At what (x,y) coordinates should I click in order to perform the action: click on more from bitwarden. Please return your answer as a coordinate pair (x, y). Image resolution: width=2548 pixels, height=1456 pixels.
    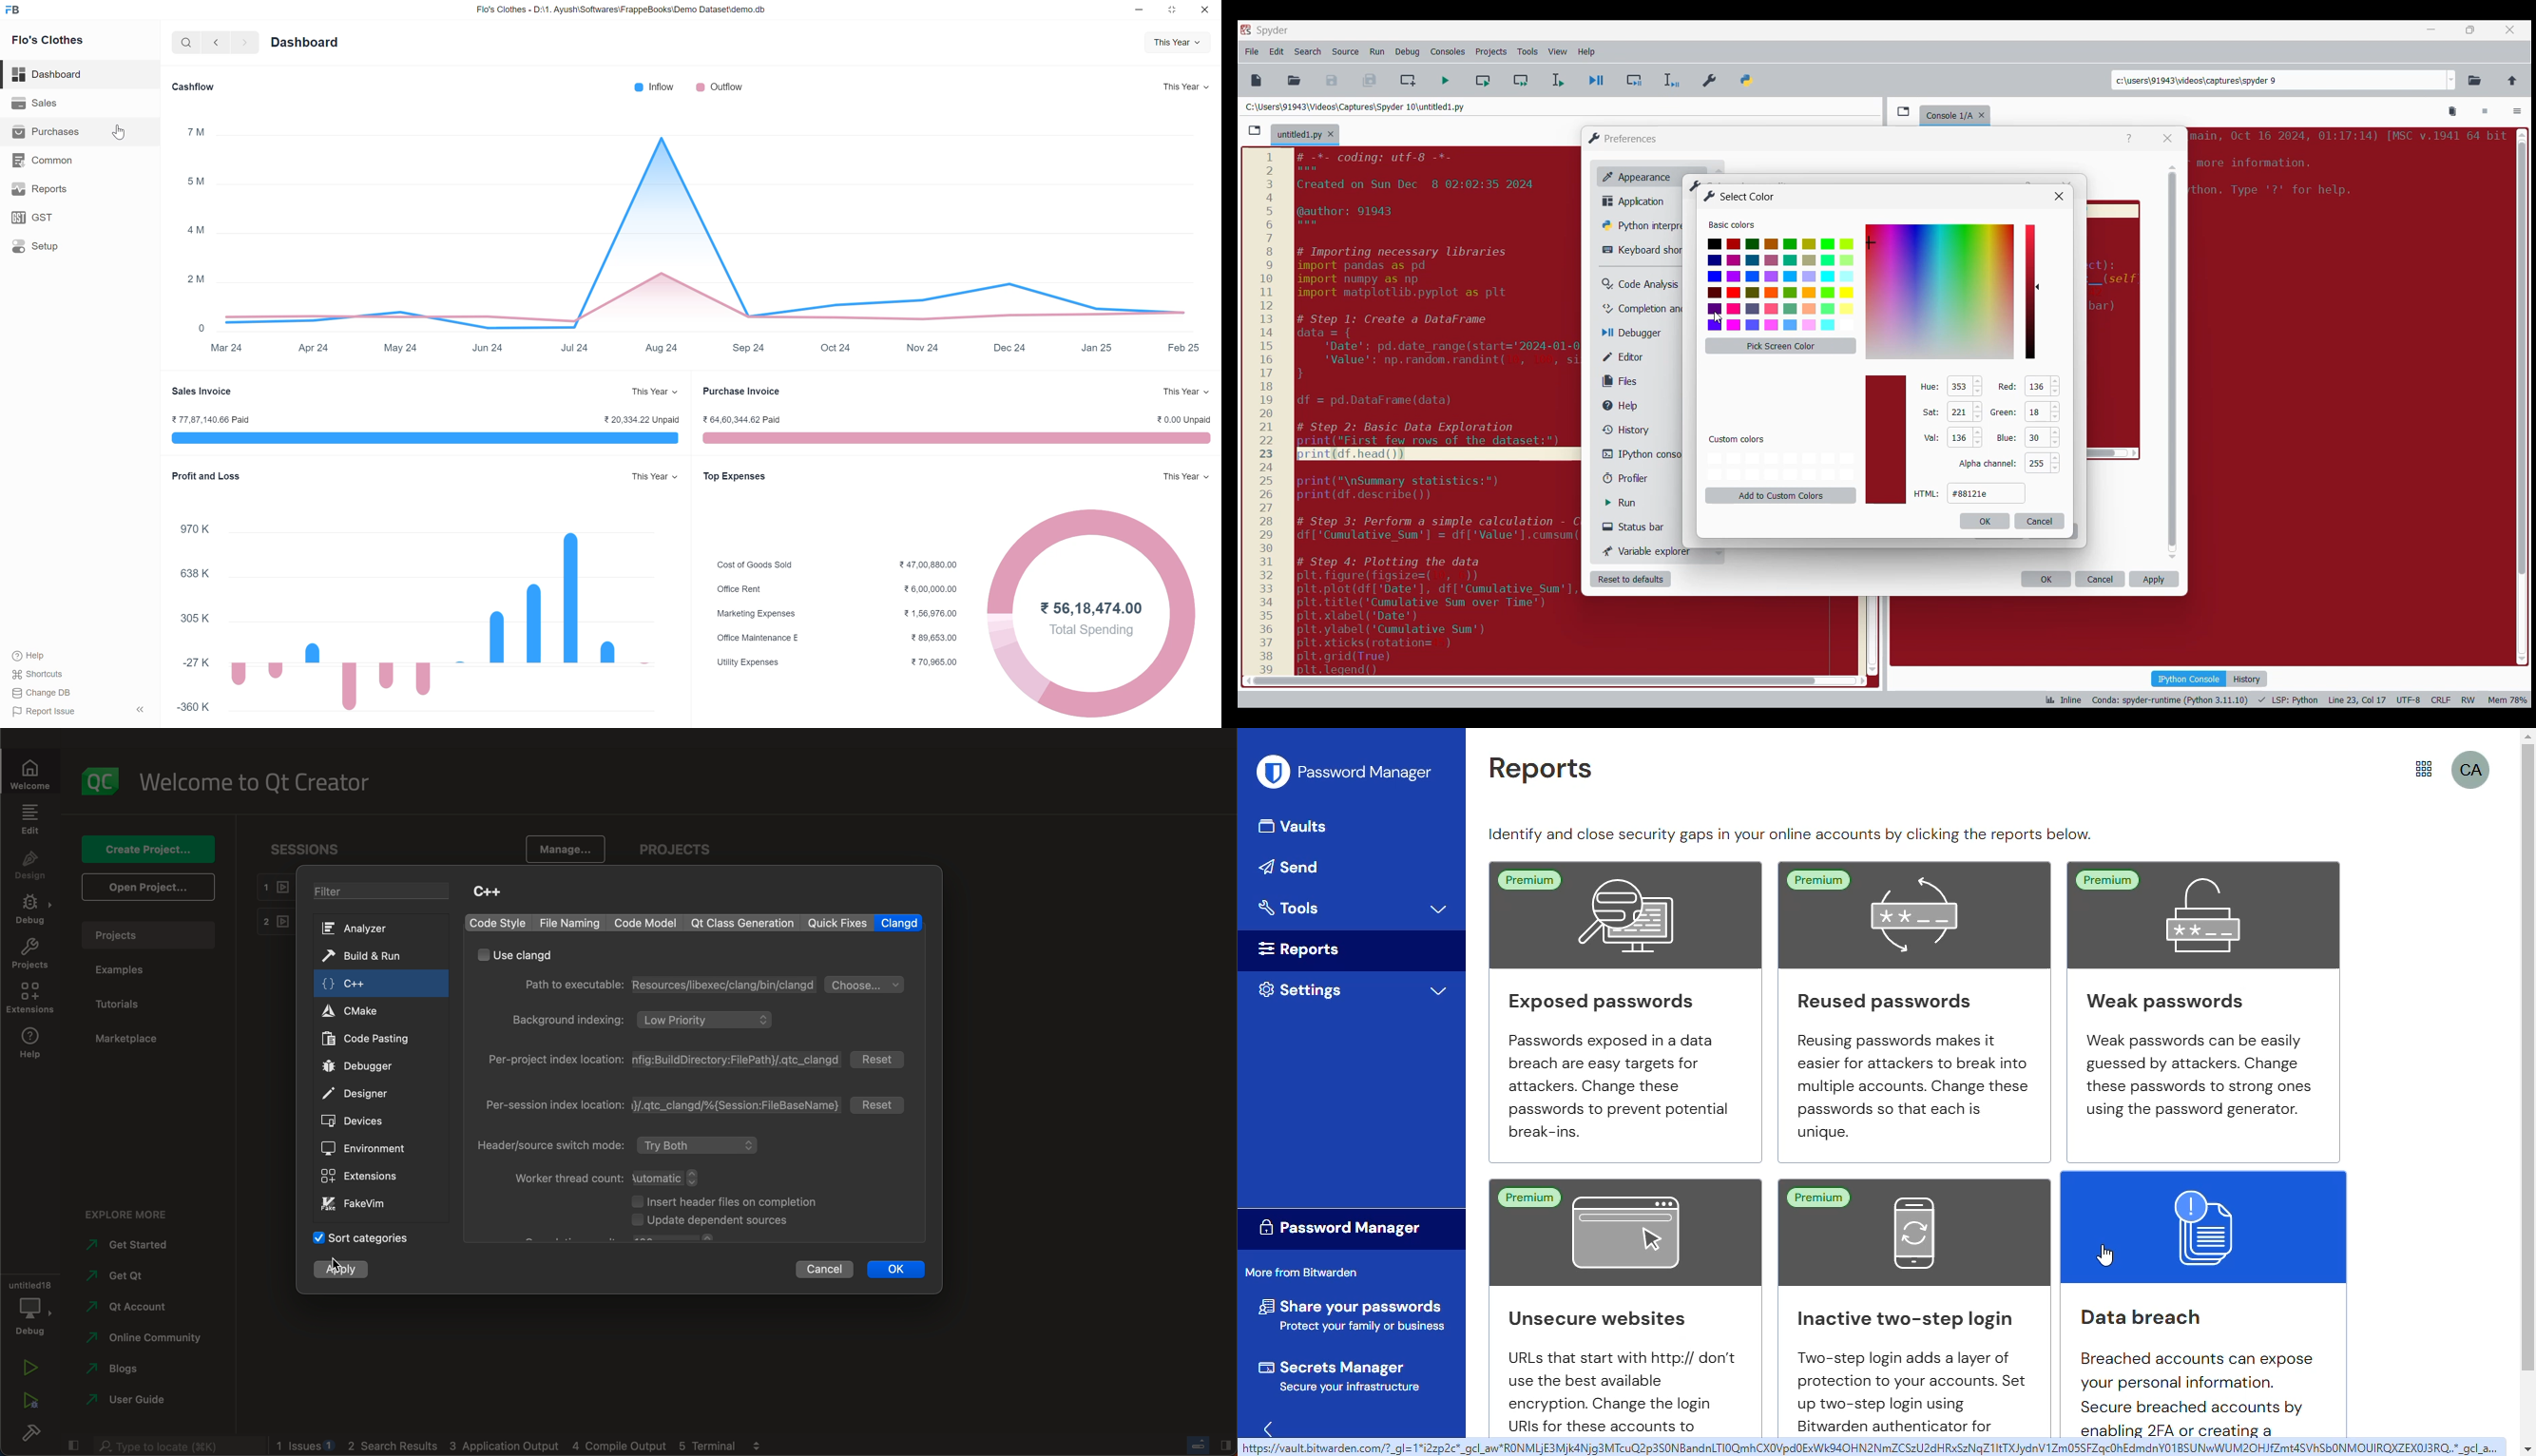
    Looking at the image, I should click on (1301, 1271).